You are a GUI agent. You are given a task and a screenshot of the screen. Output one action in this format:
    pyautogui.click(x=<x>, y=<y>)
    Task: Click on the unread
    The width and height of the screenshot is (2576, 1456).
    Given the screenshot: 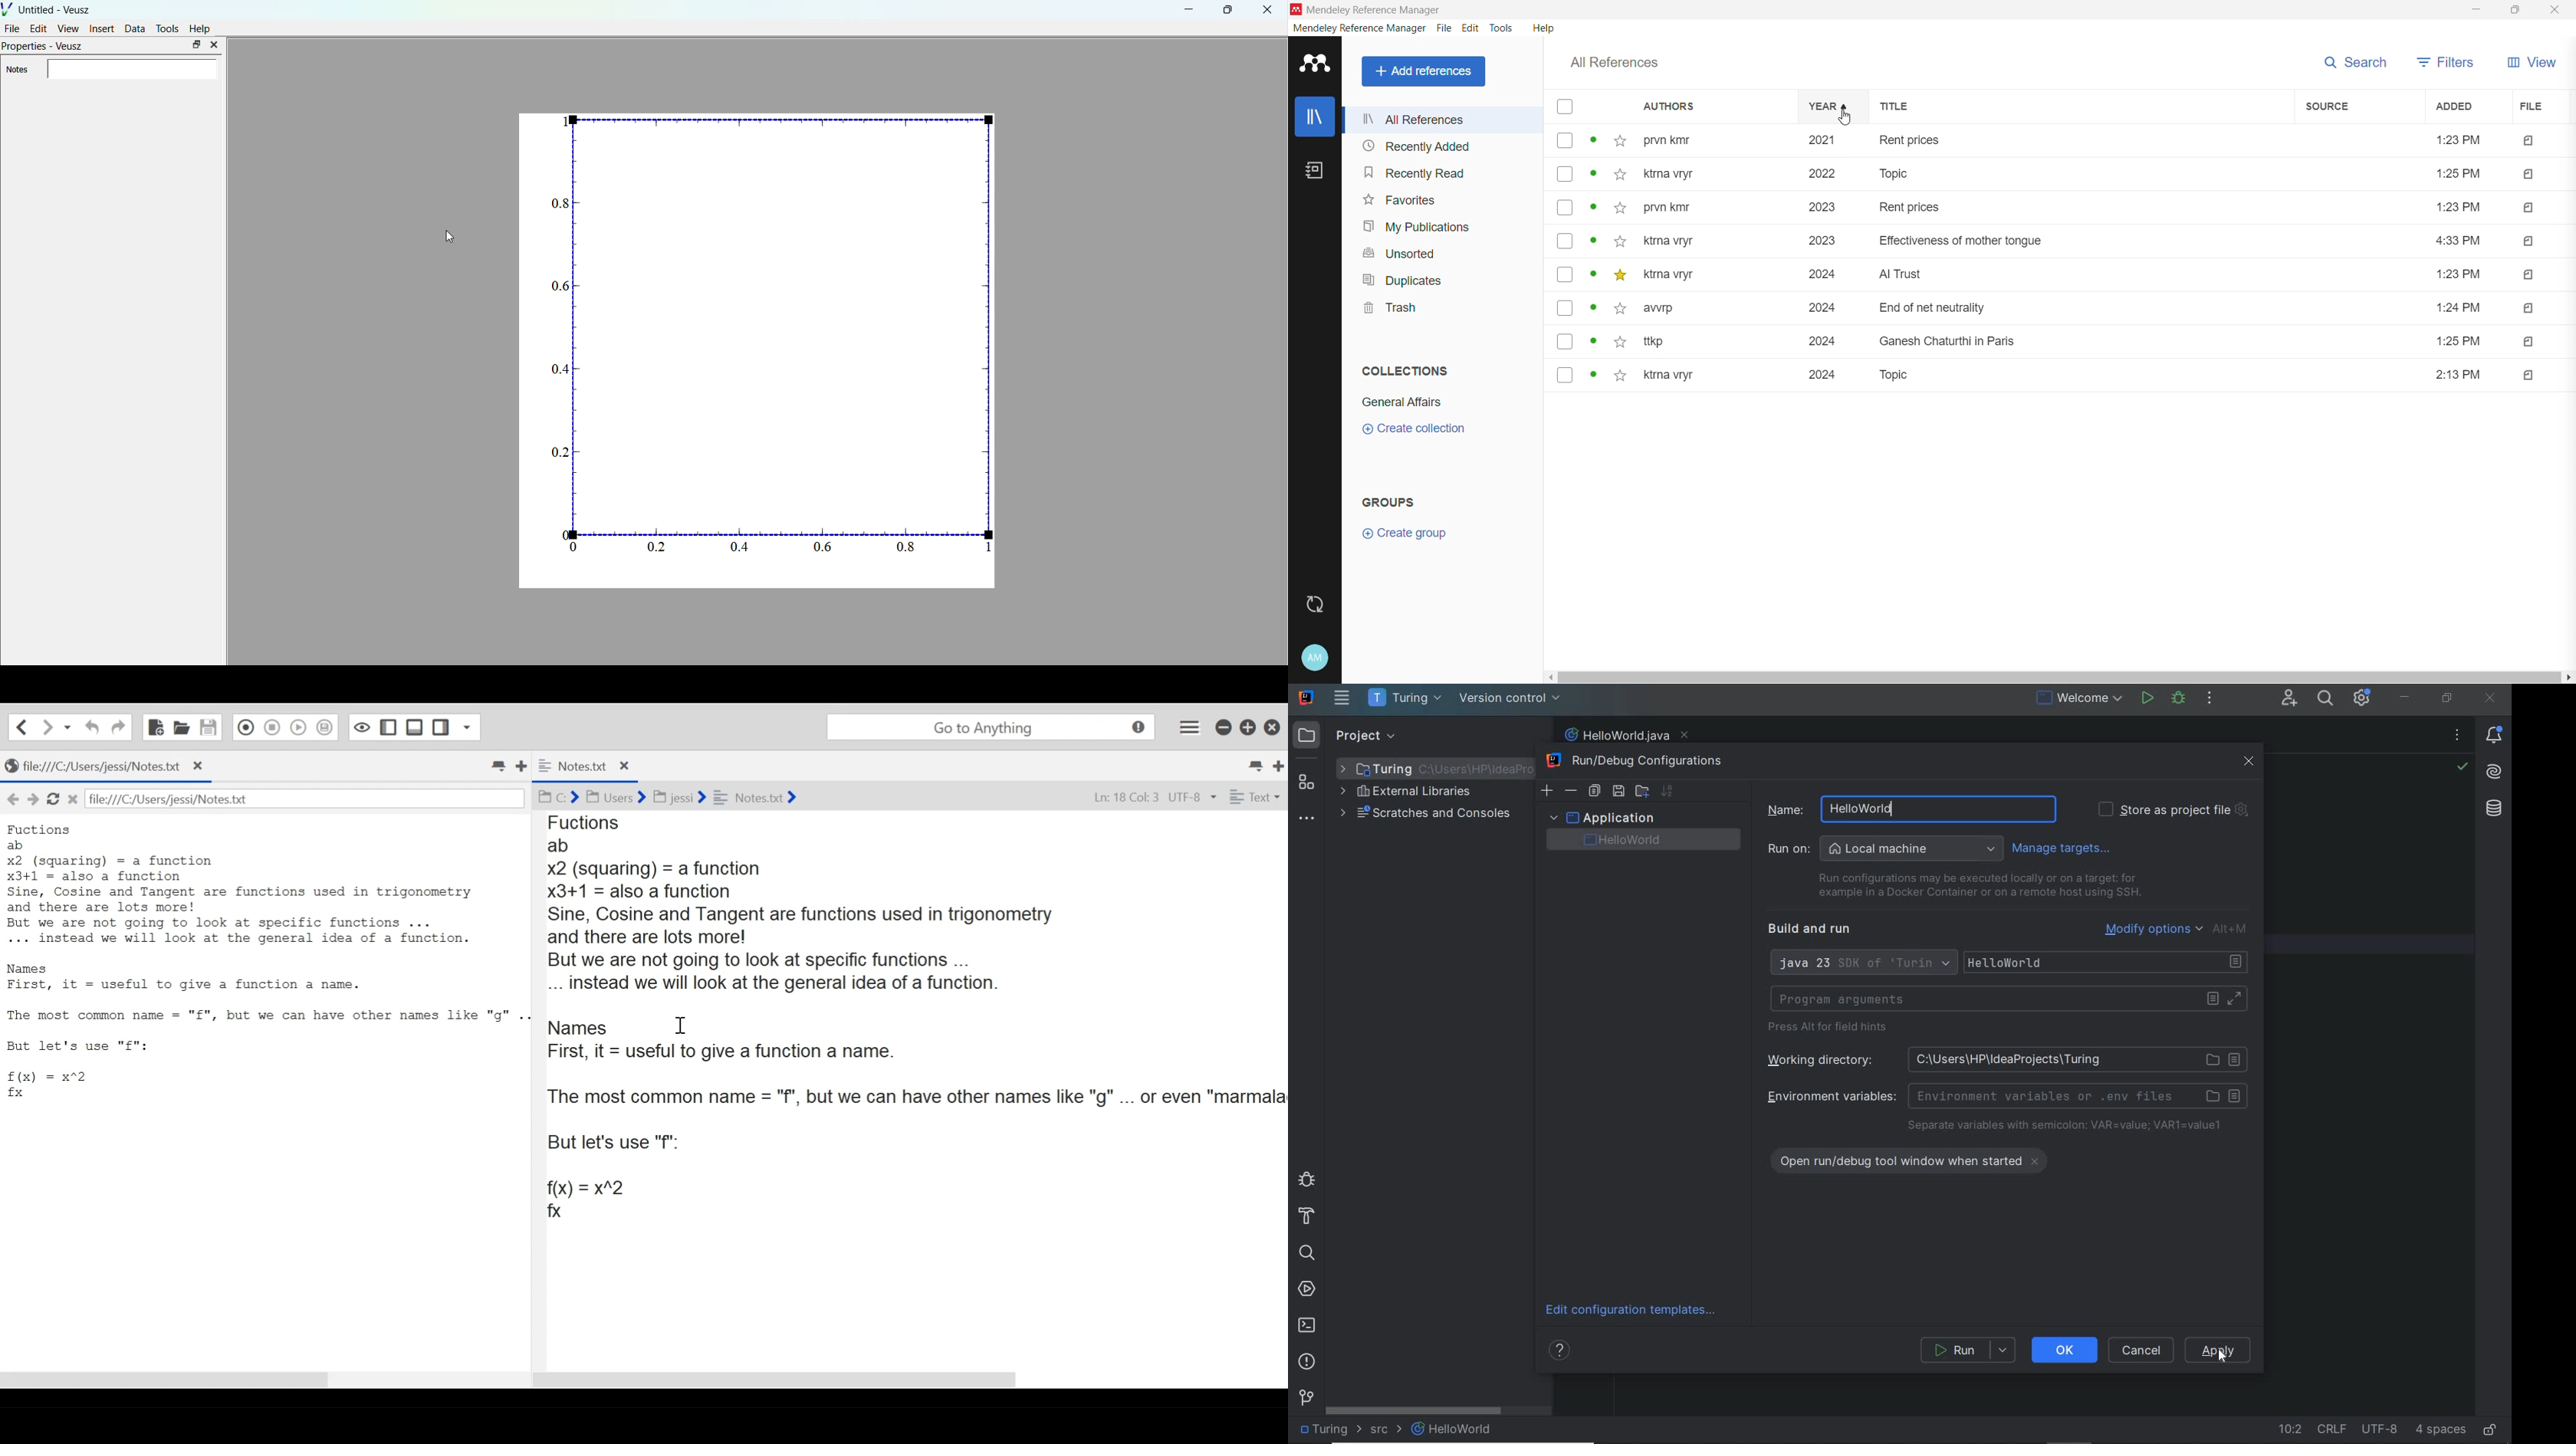 What is the action you would take?
    pyautogui.click(x=1593, y=374)
    